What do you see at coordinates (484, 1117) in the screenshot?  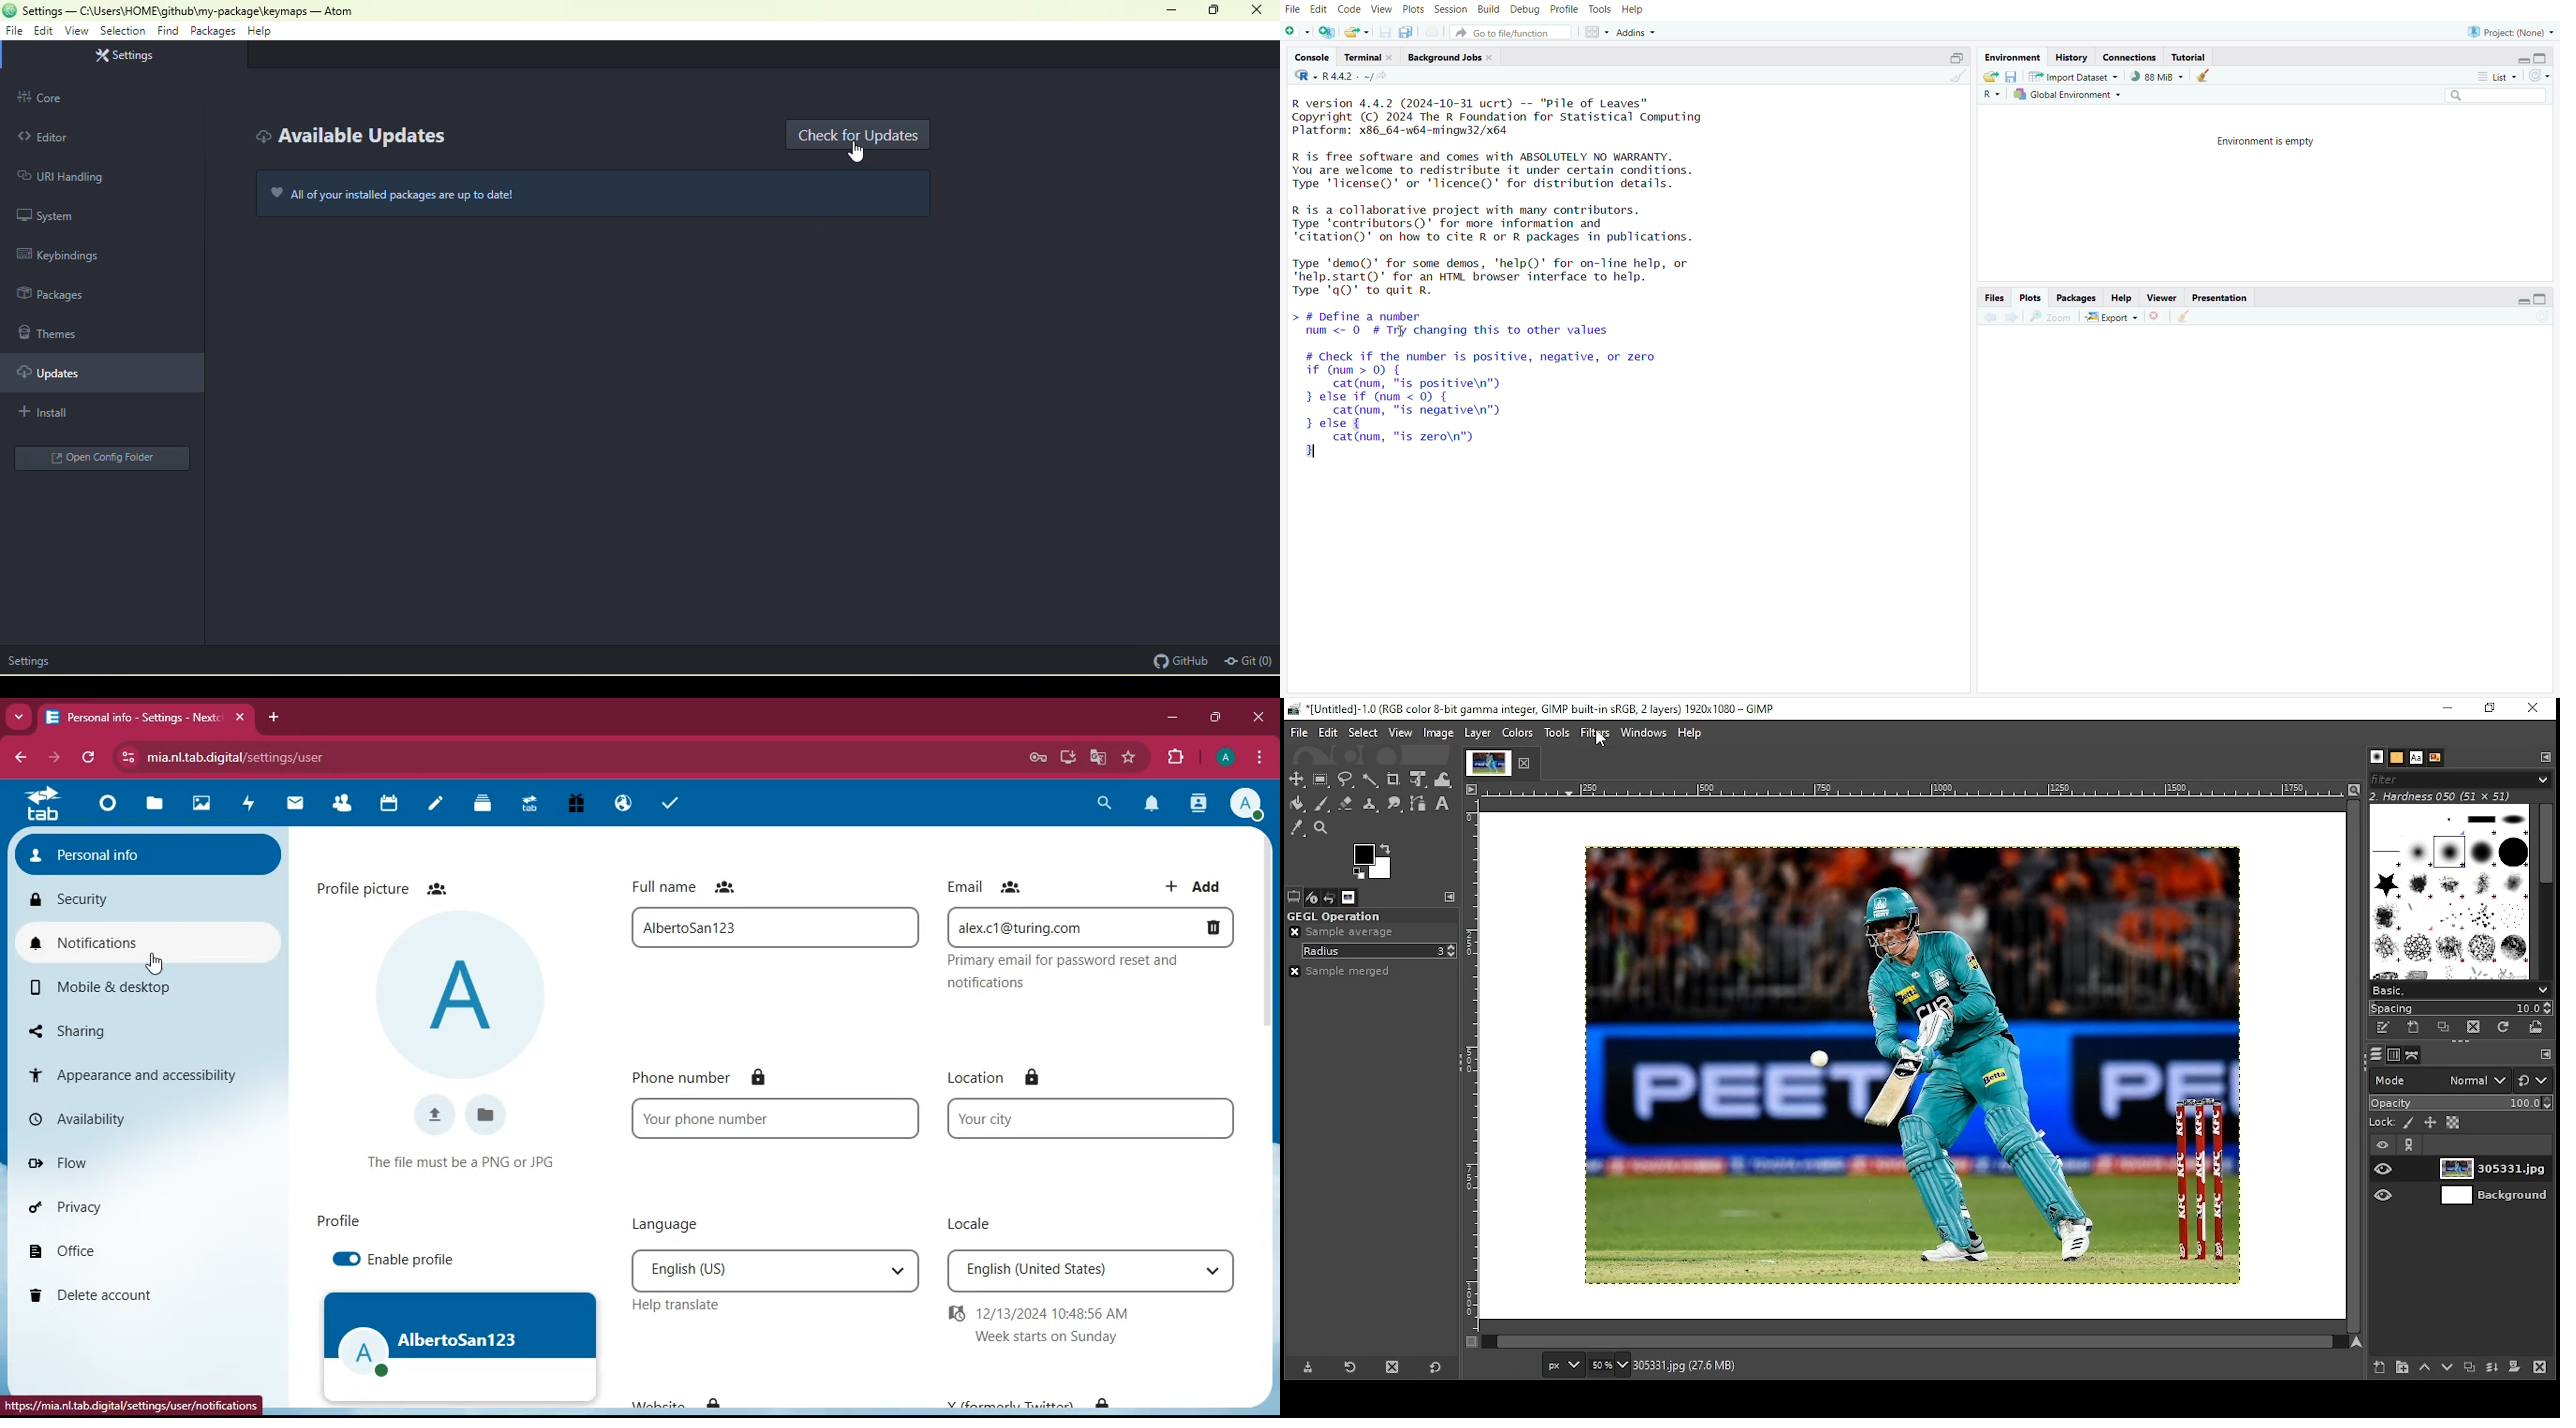 I see `files` at bounding box center [484, 1117].